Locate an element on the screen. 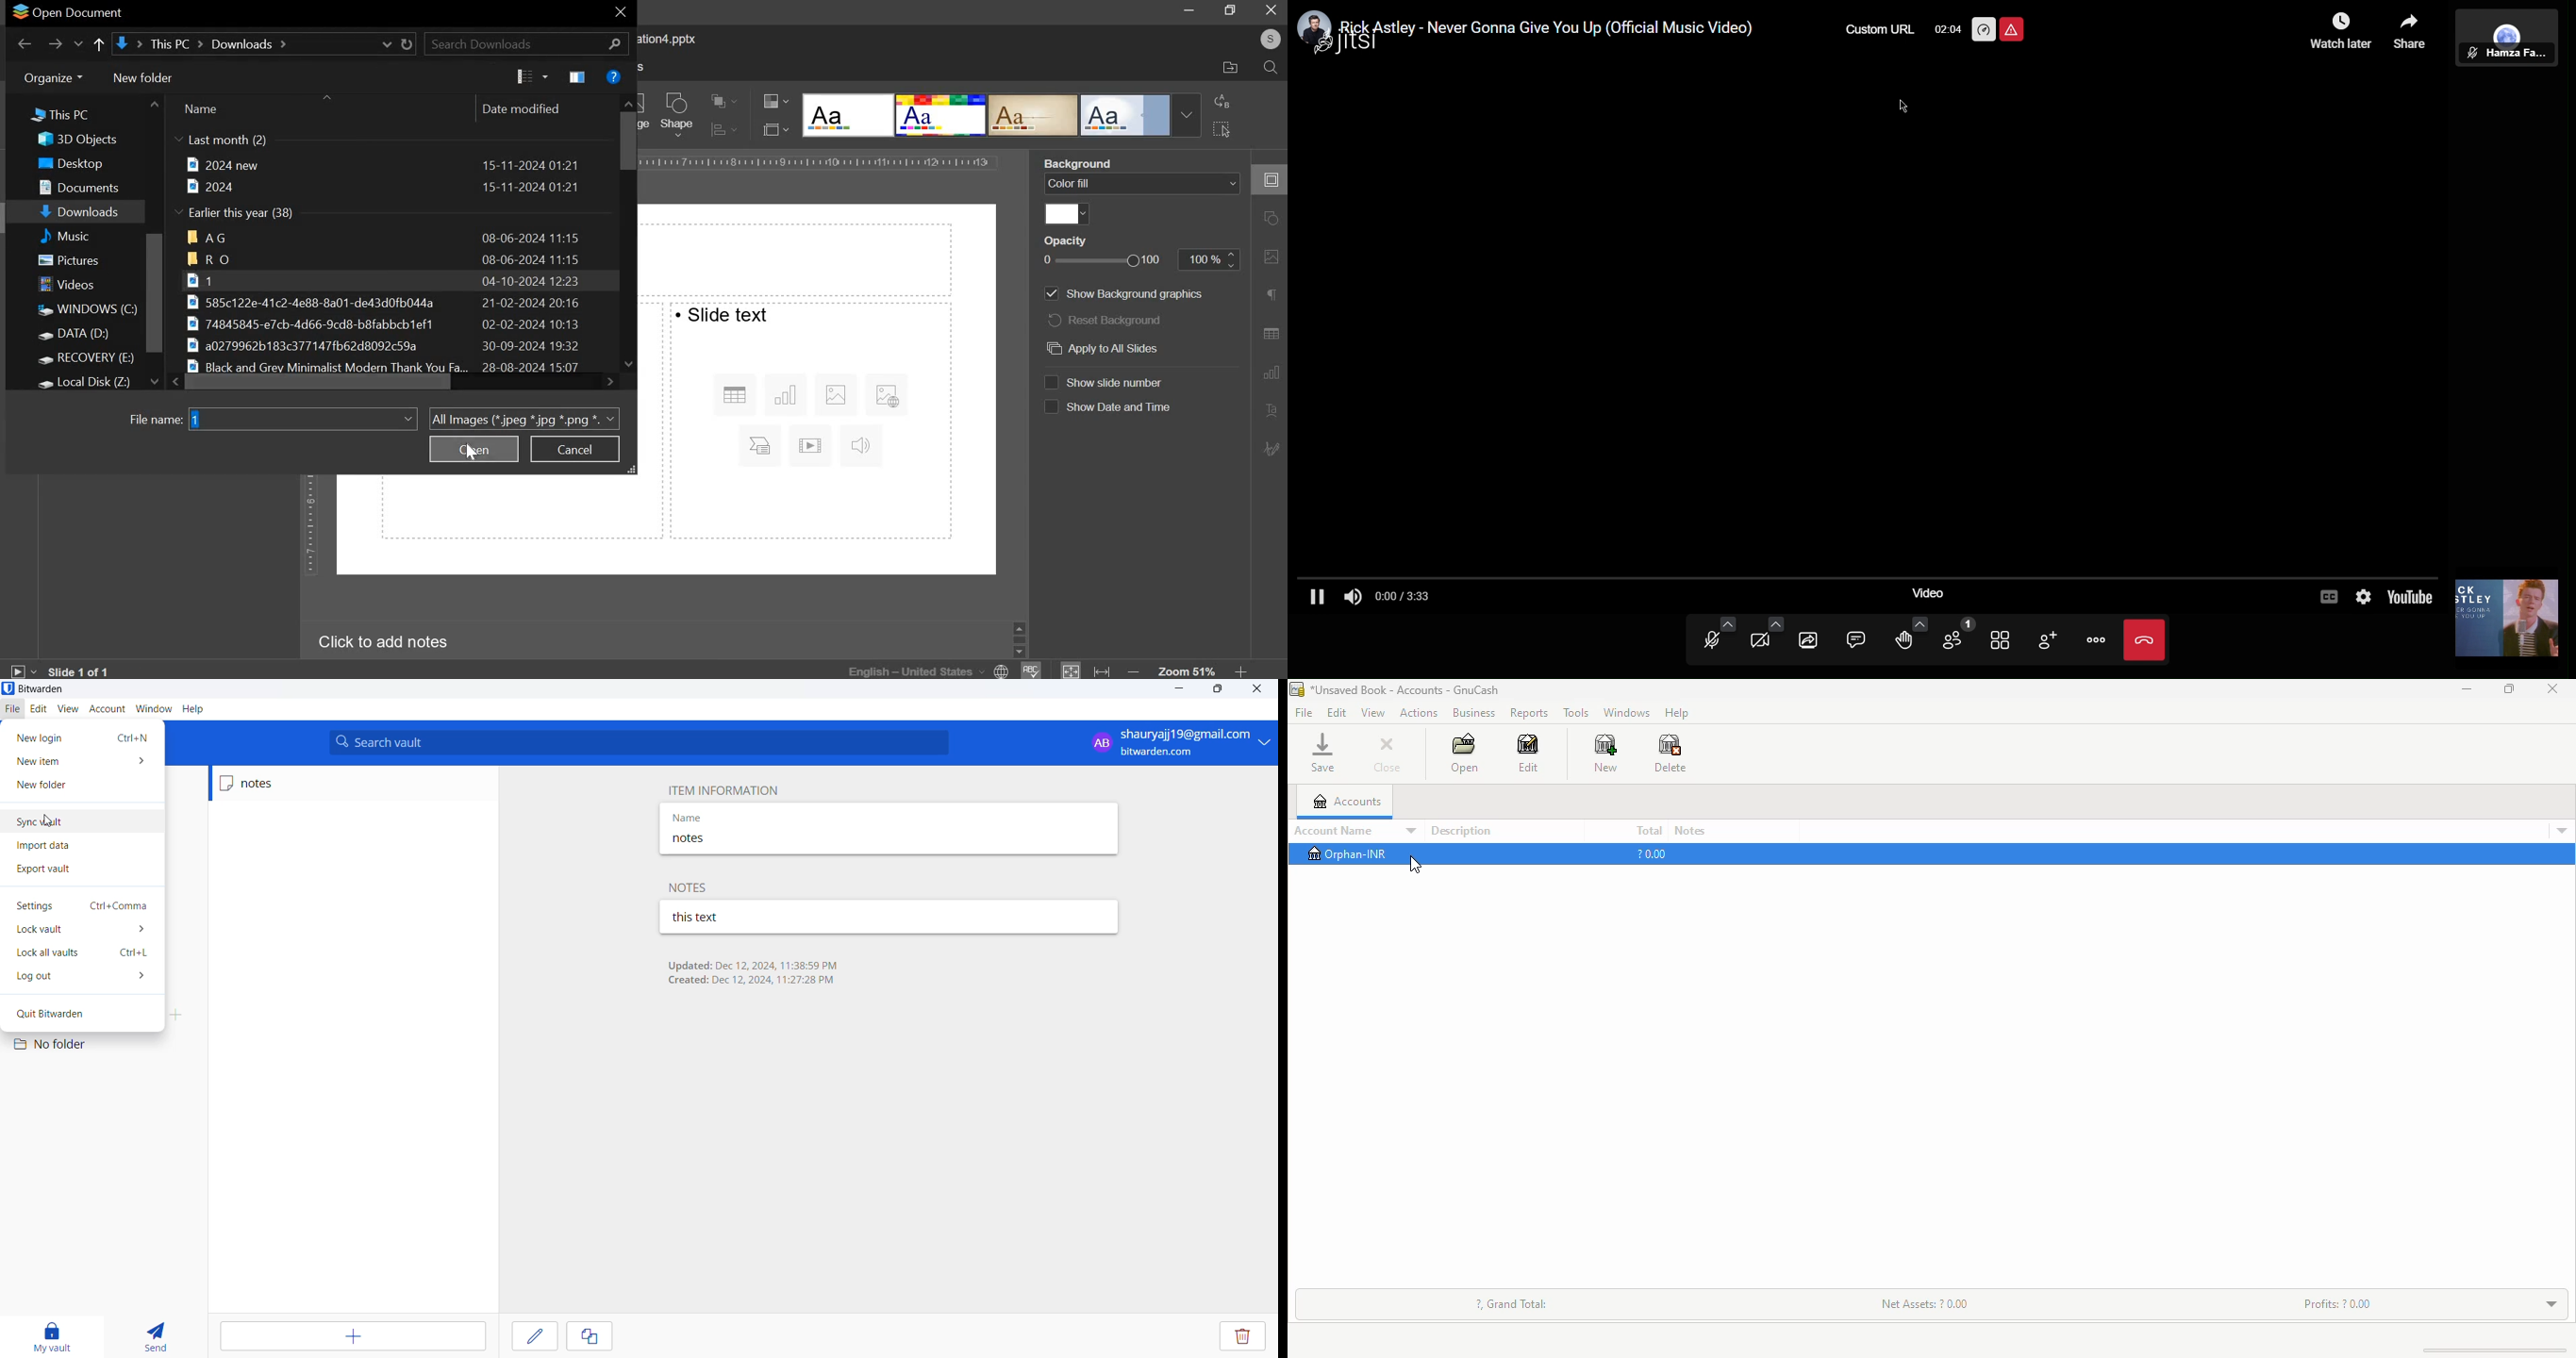 Image resolution: width=2576 pixels, height=1372 pixels. image setting is located at coordinates (1269, 257).